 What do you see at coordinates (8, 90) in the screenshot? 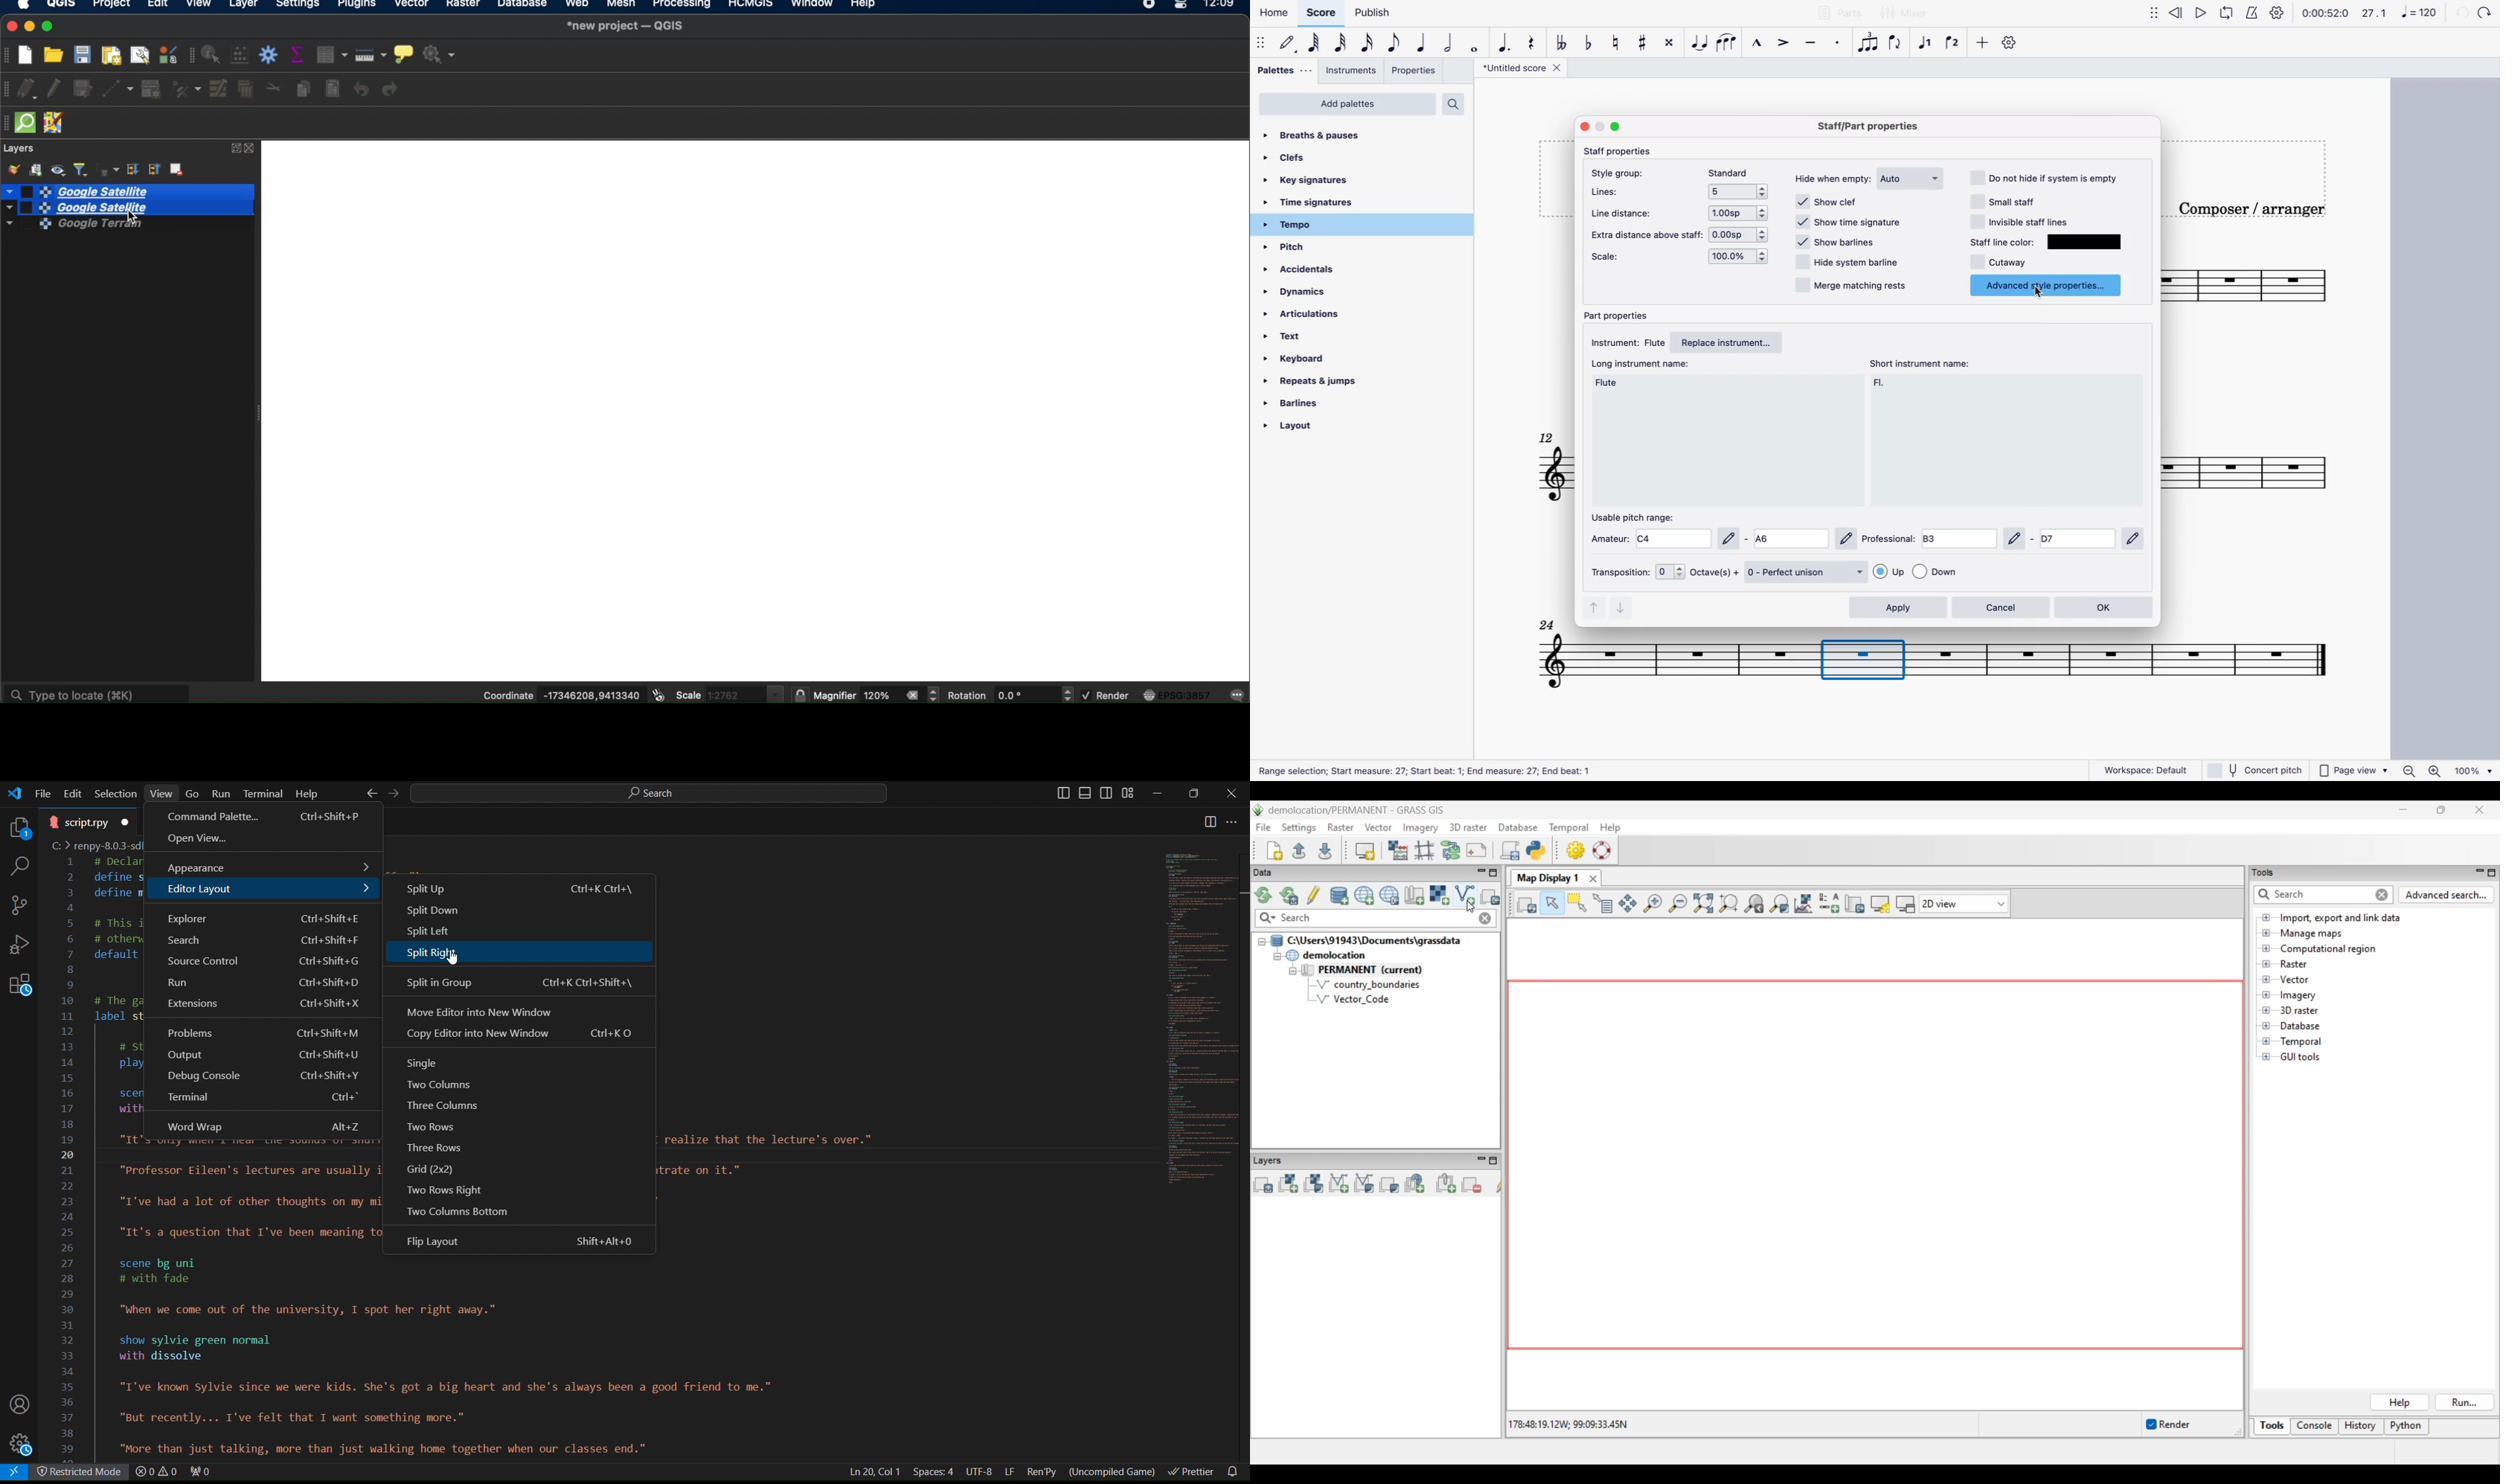
I see `digitizing toolbar` at bounding box center [8, 90].